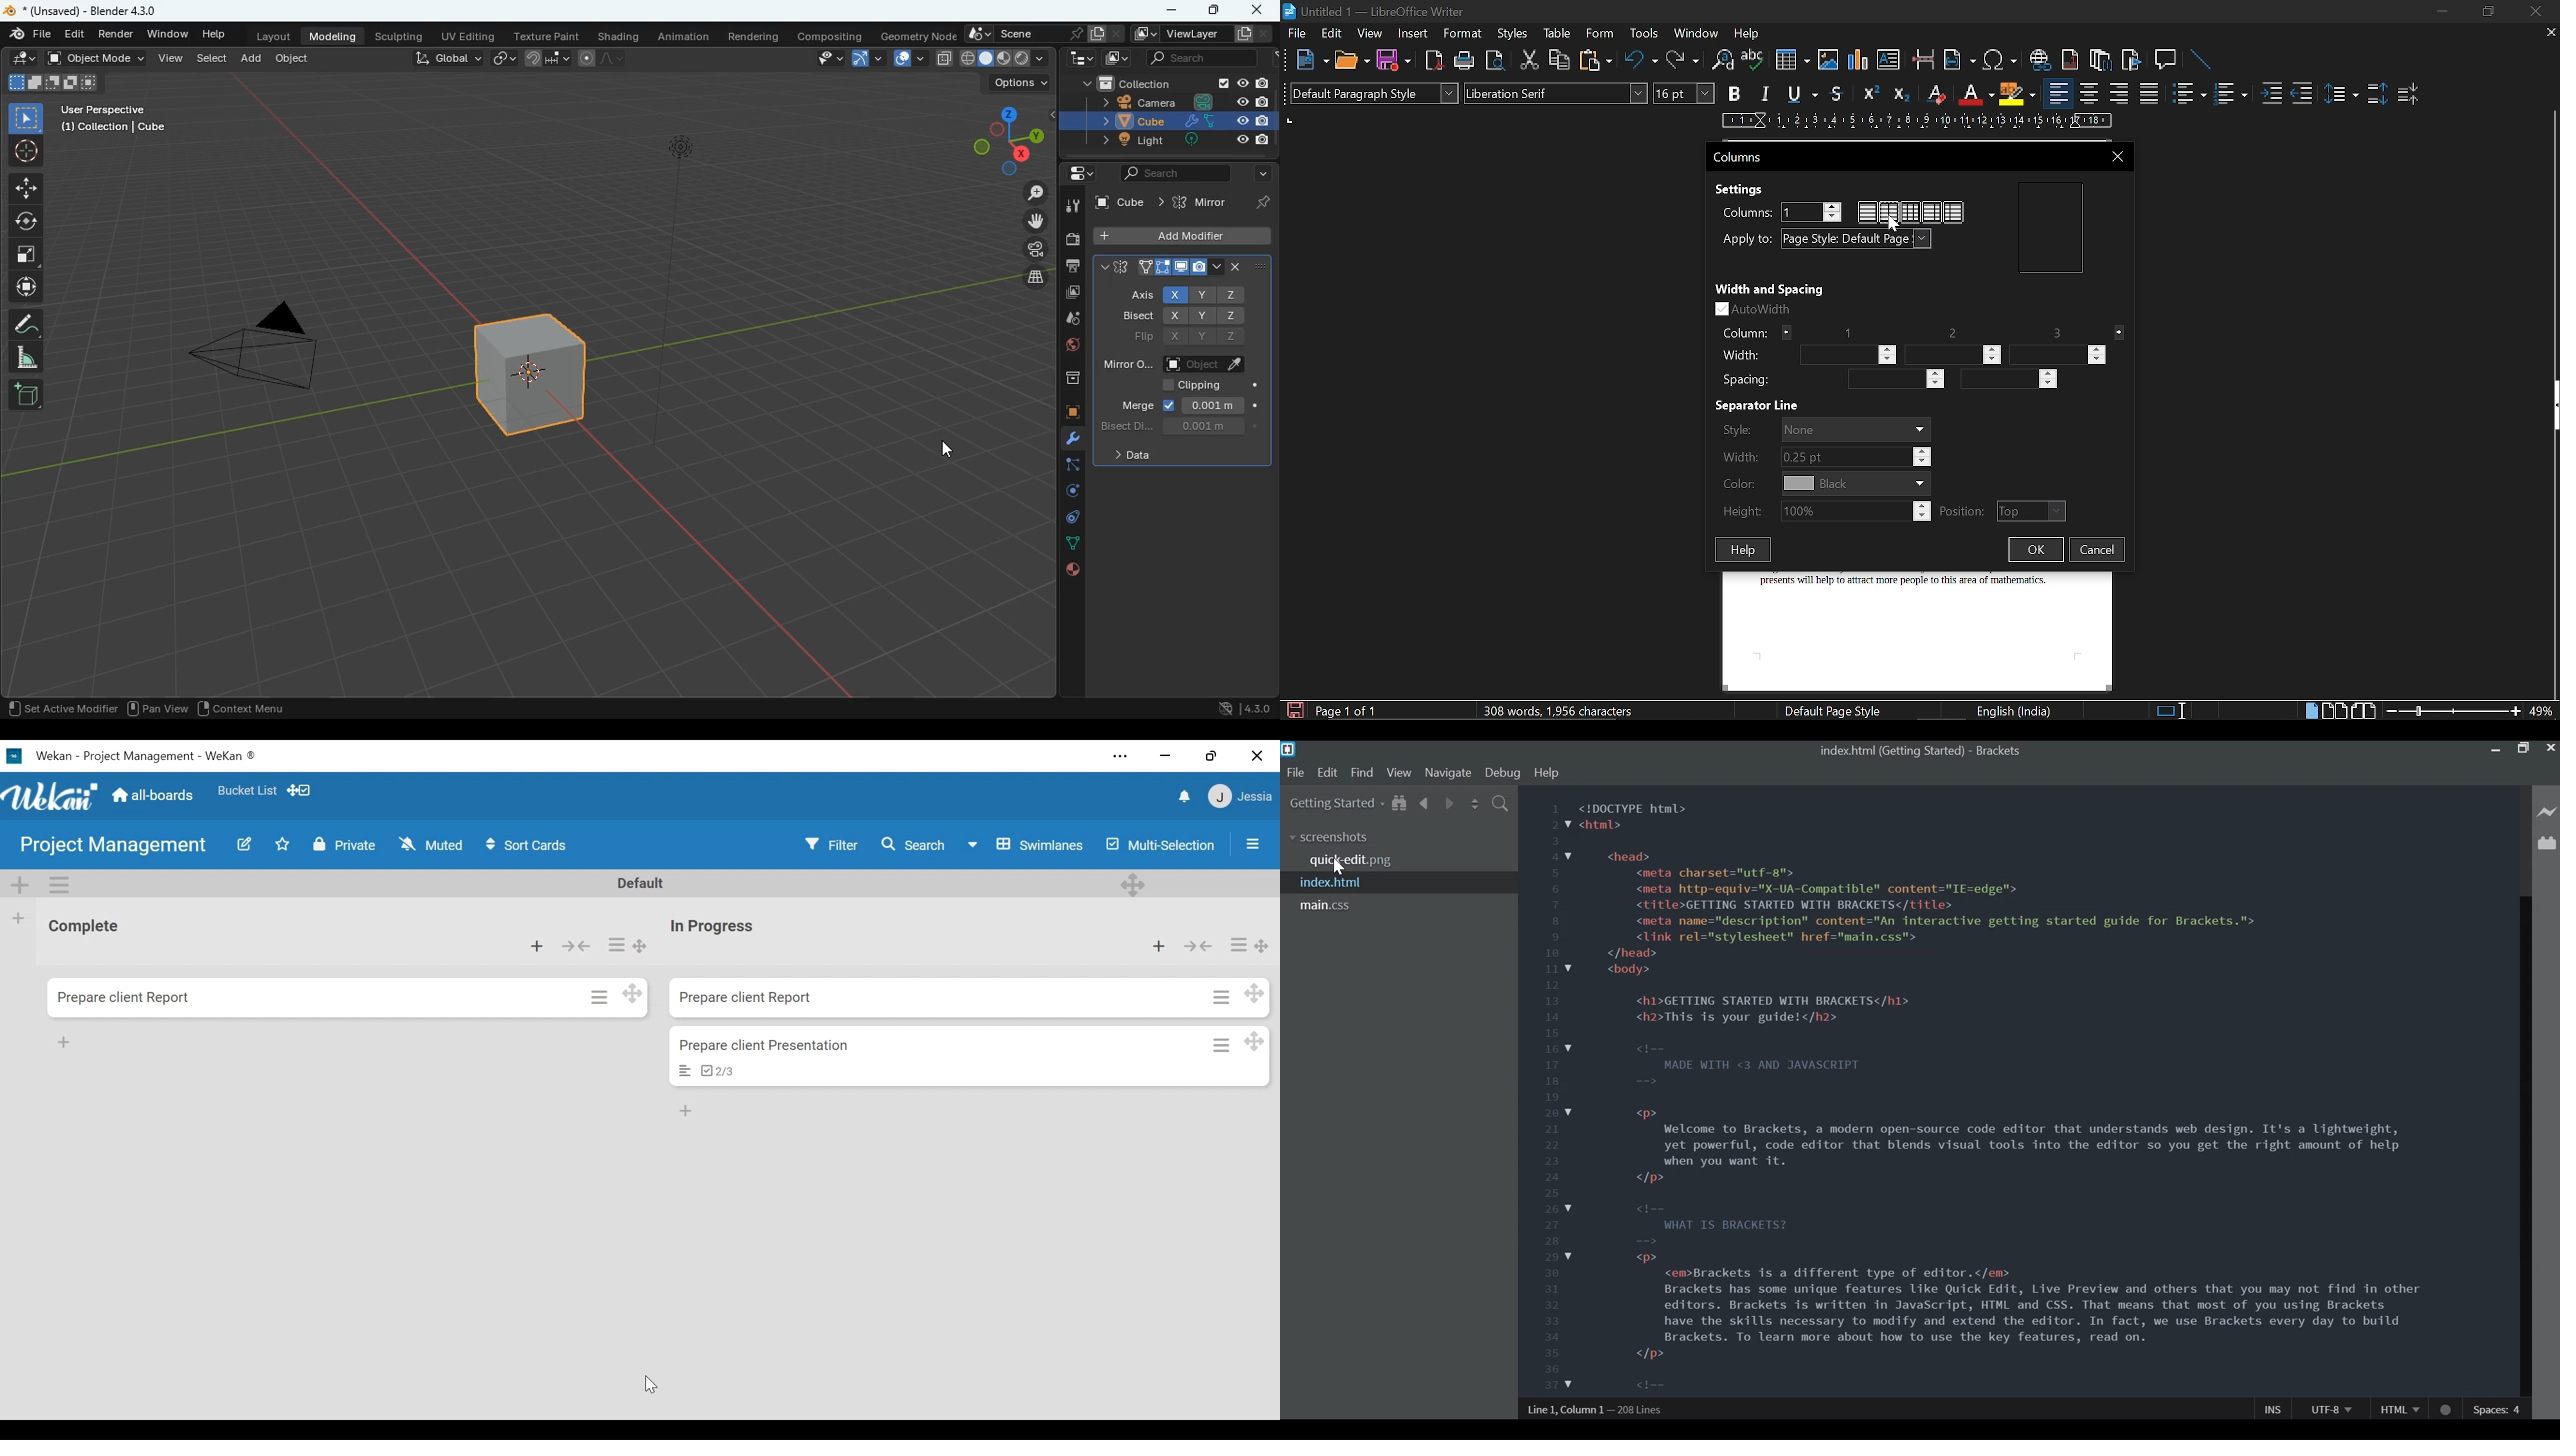 This screenshot has width=2576, height=1456. I want to click on change zoom, so click(2471, 710).